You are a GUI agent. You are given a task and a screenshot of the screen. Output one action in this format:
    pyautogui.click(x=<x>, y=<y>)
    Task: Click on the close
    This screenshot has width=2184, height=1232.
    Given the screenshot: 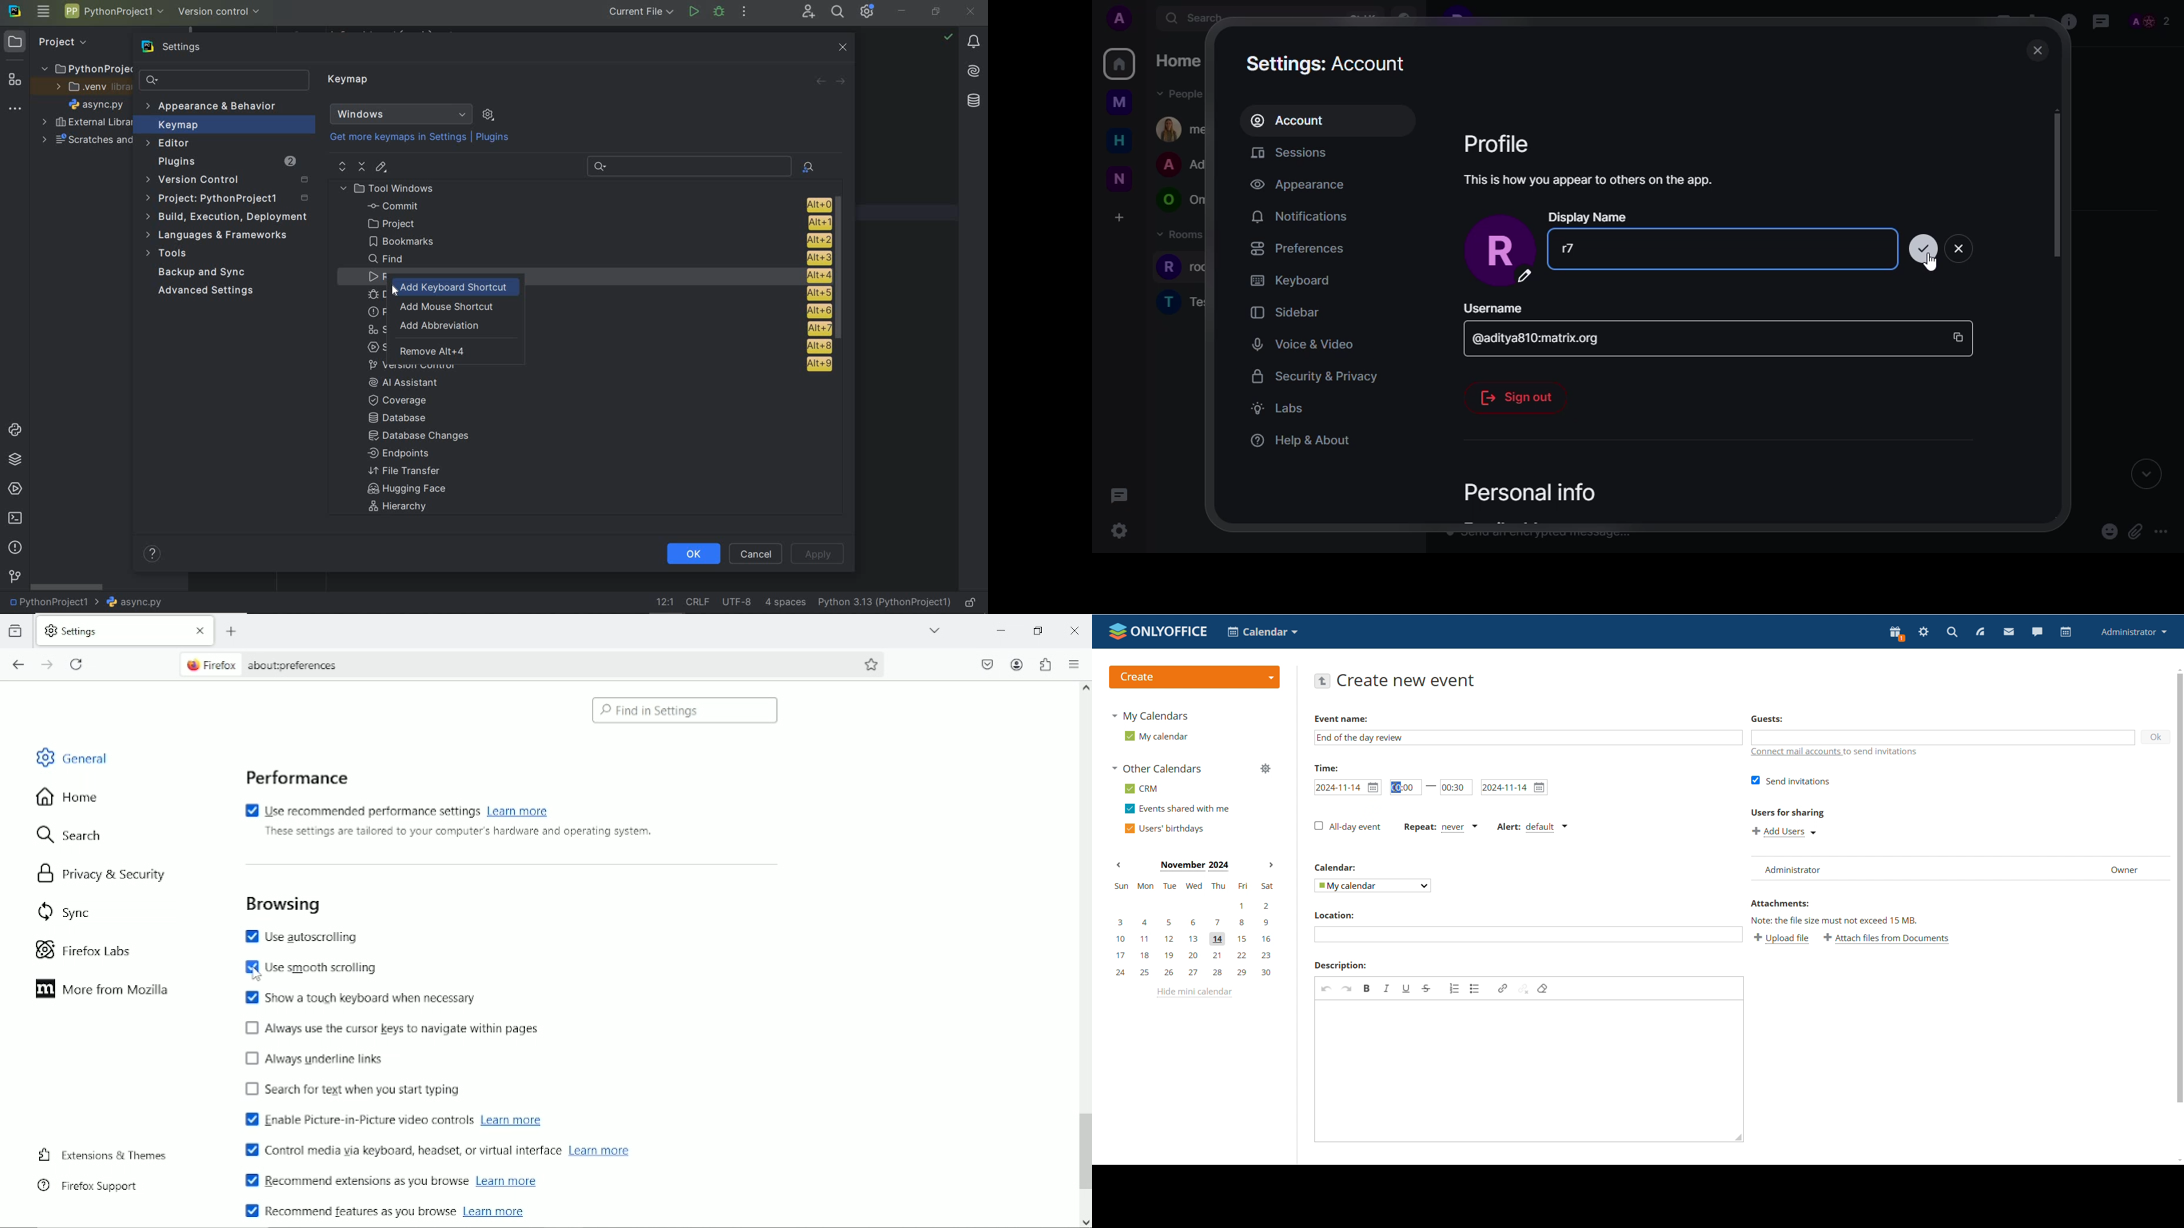 What is the action you would take?
    pyautogui.click(x=2038, y=49)
    